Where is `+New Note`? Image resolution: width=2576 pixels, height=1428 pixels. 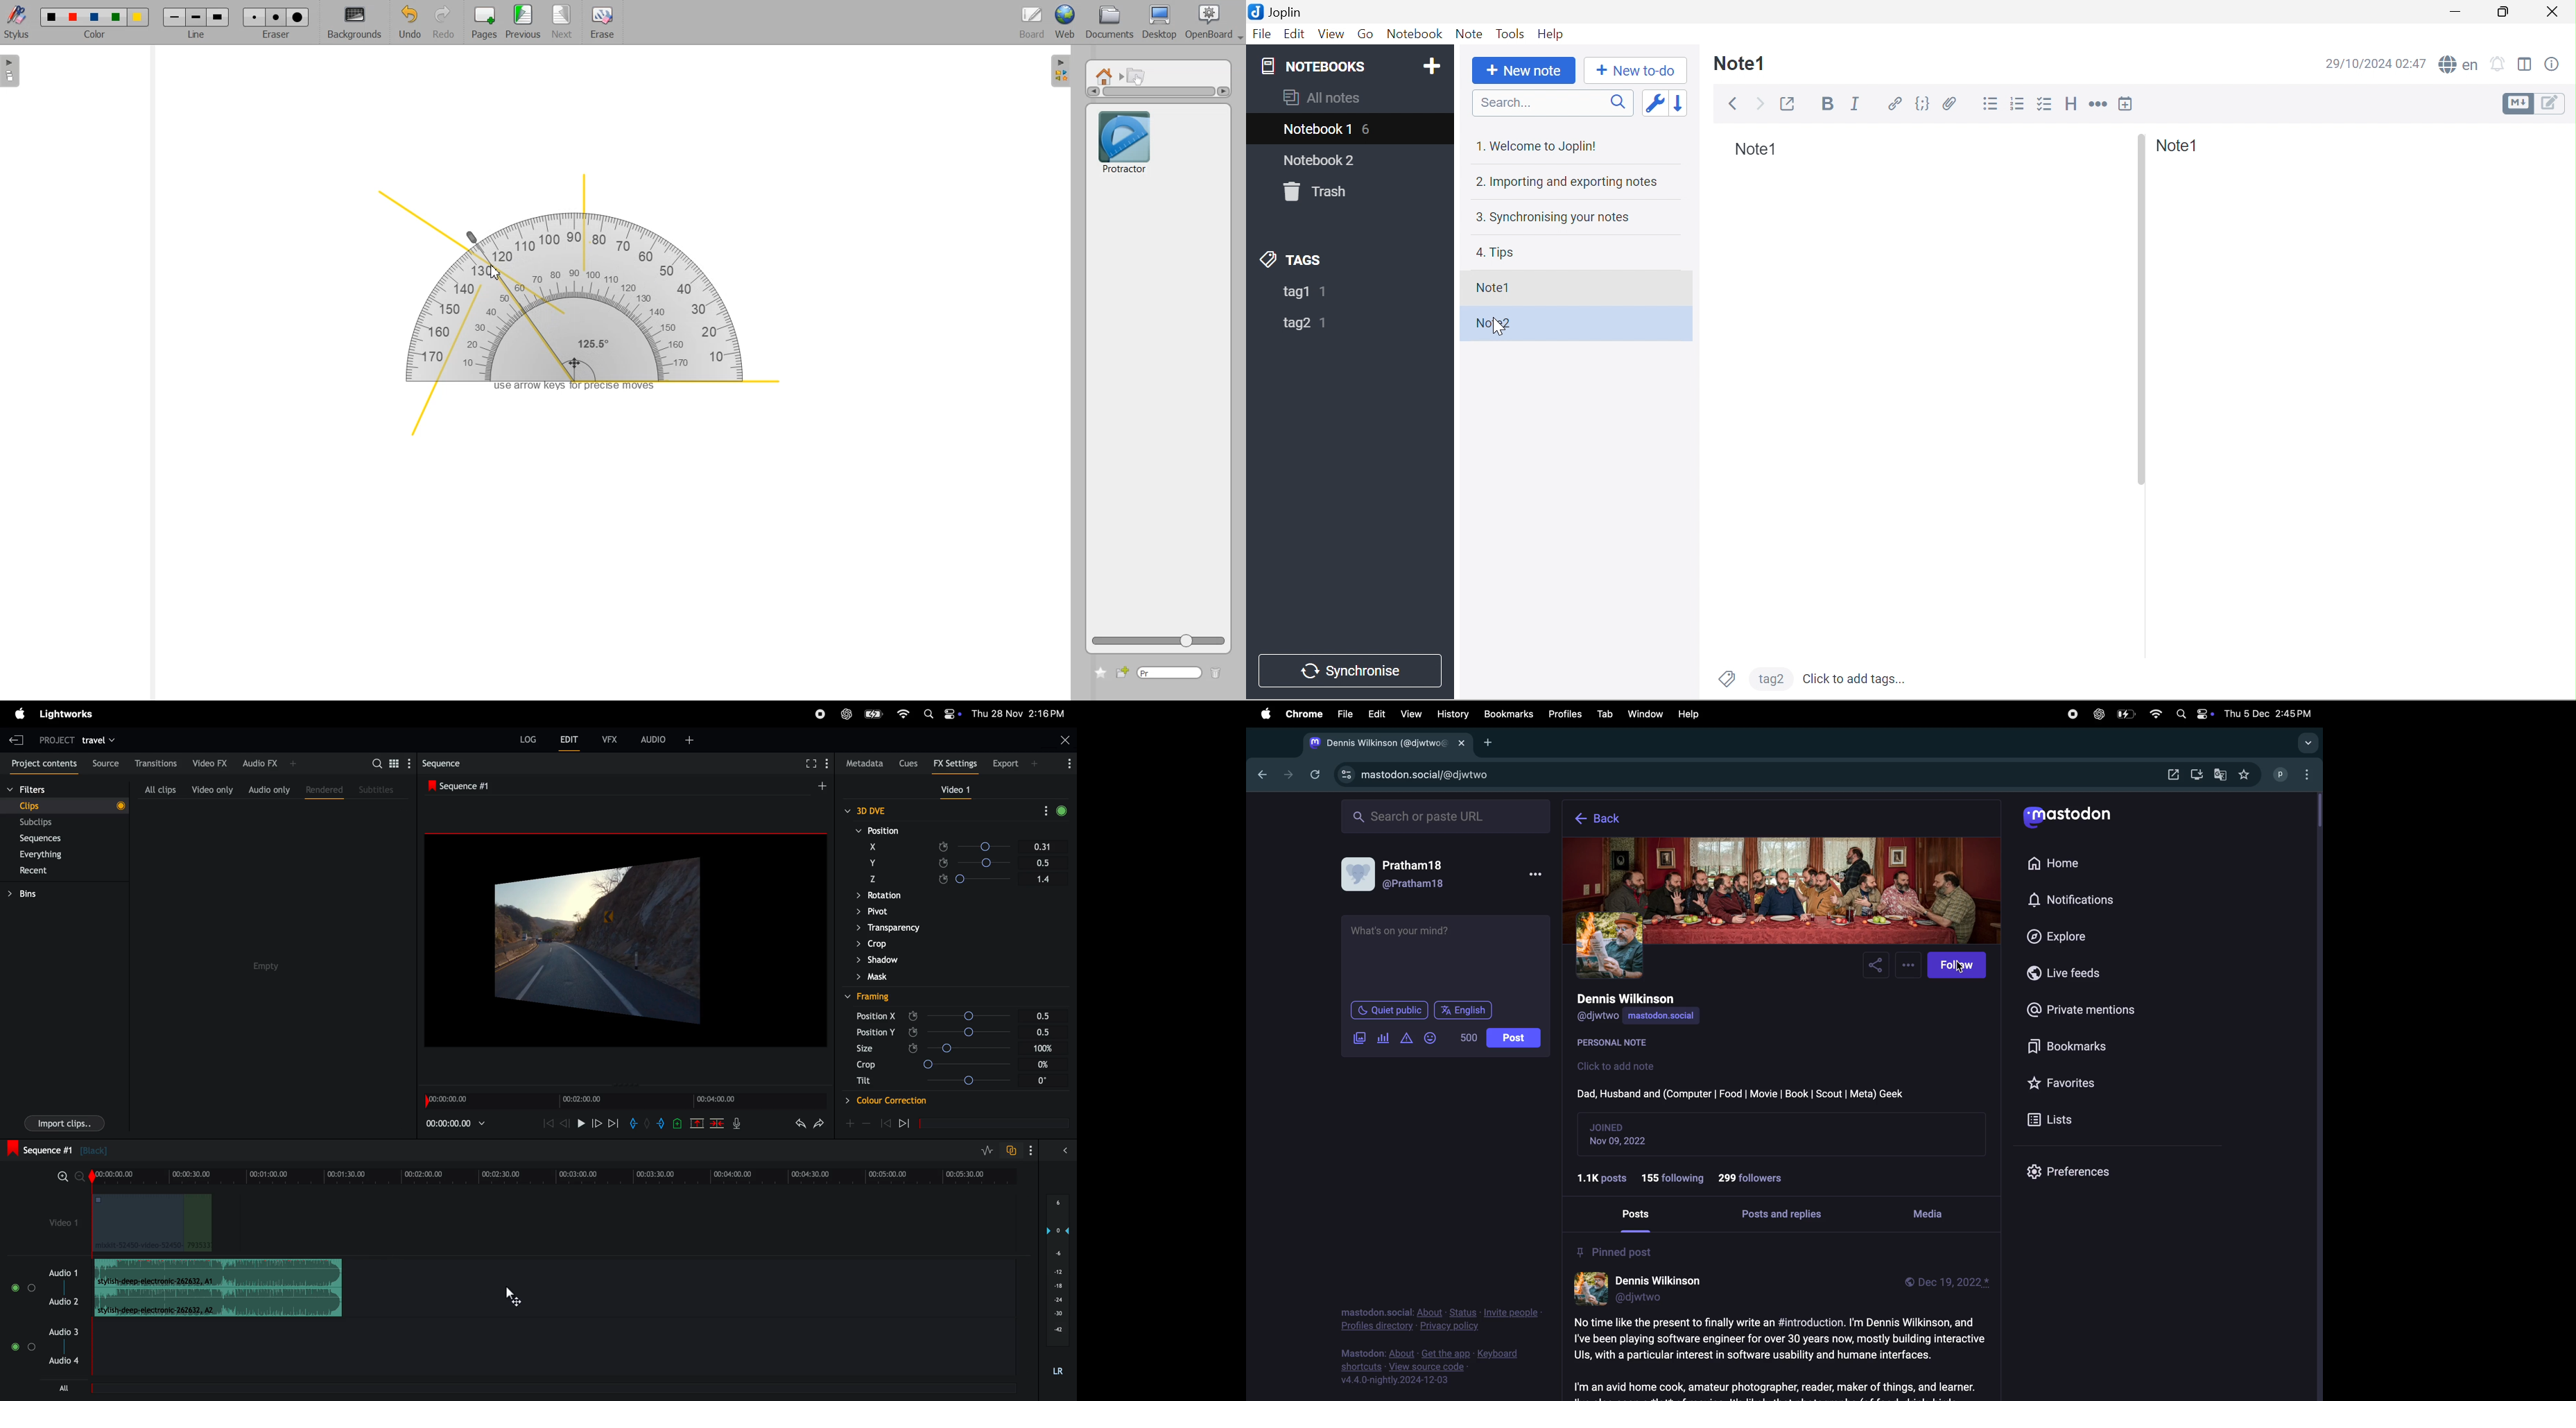 +New Note is located at coordinates (1523, 72).